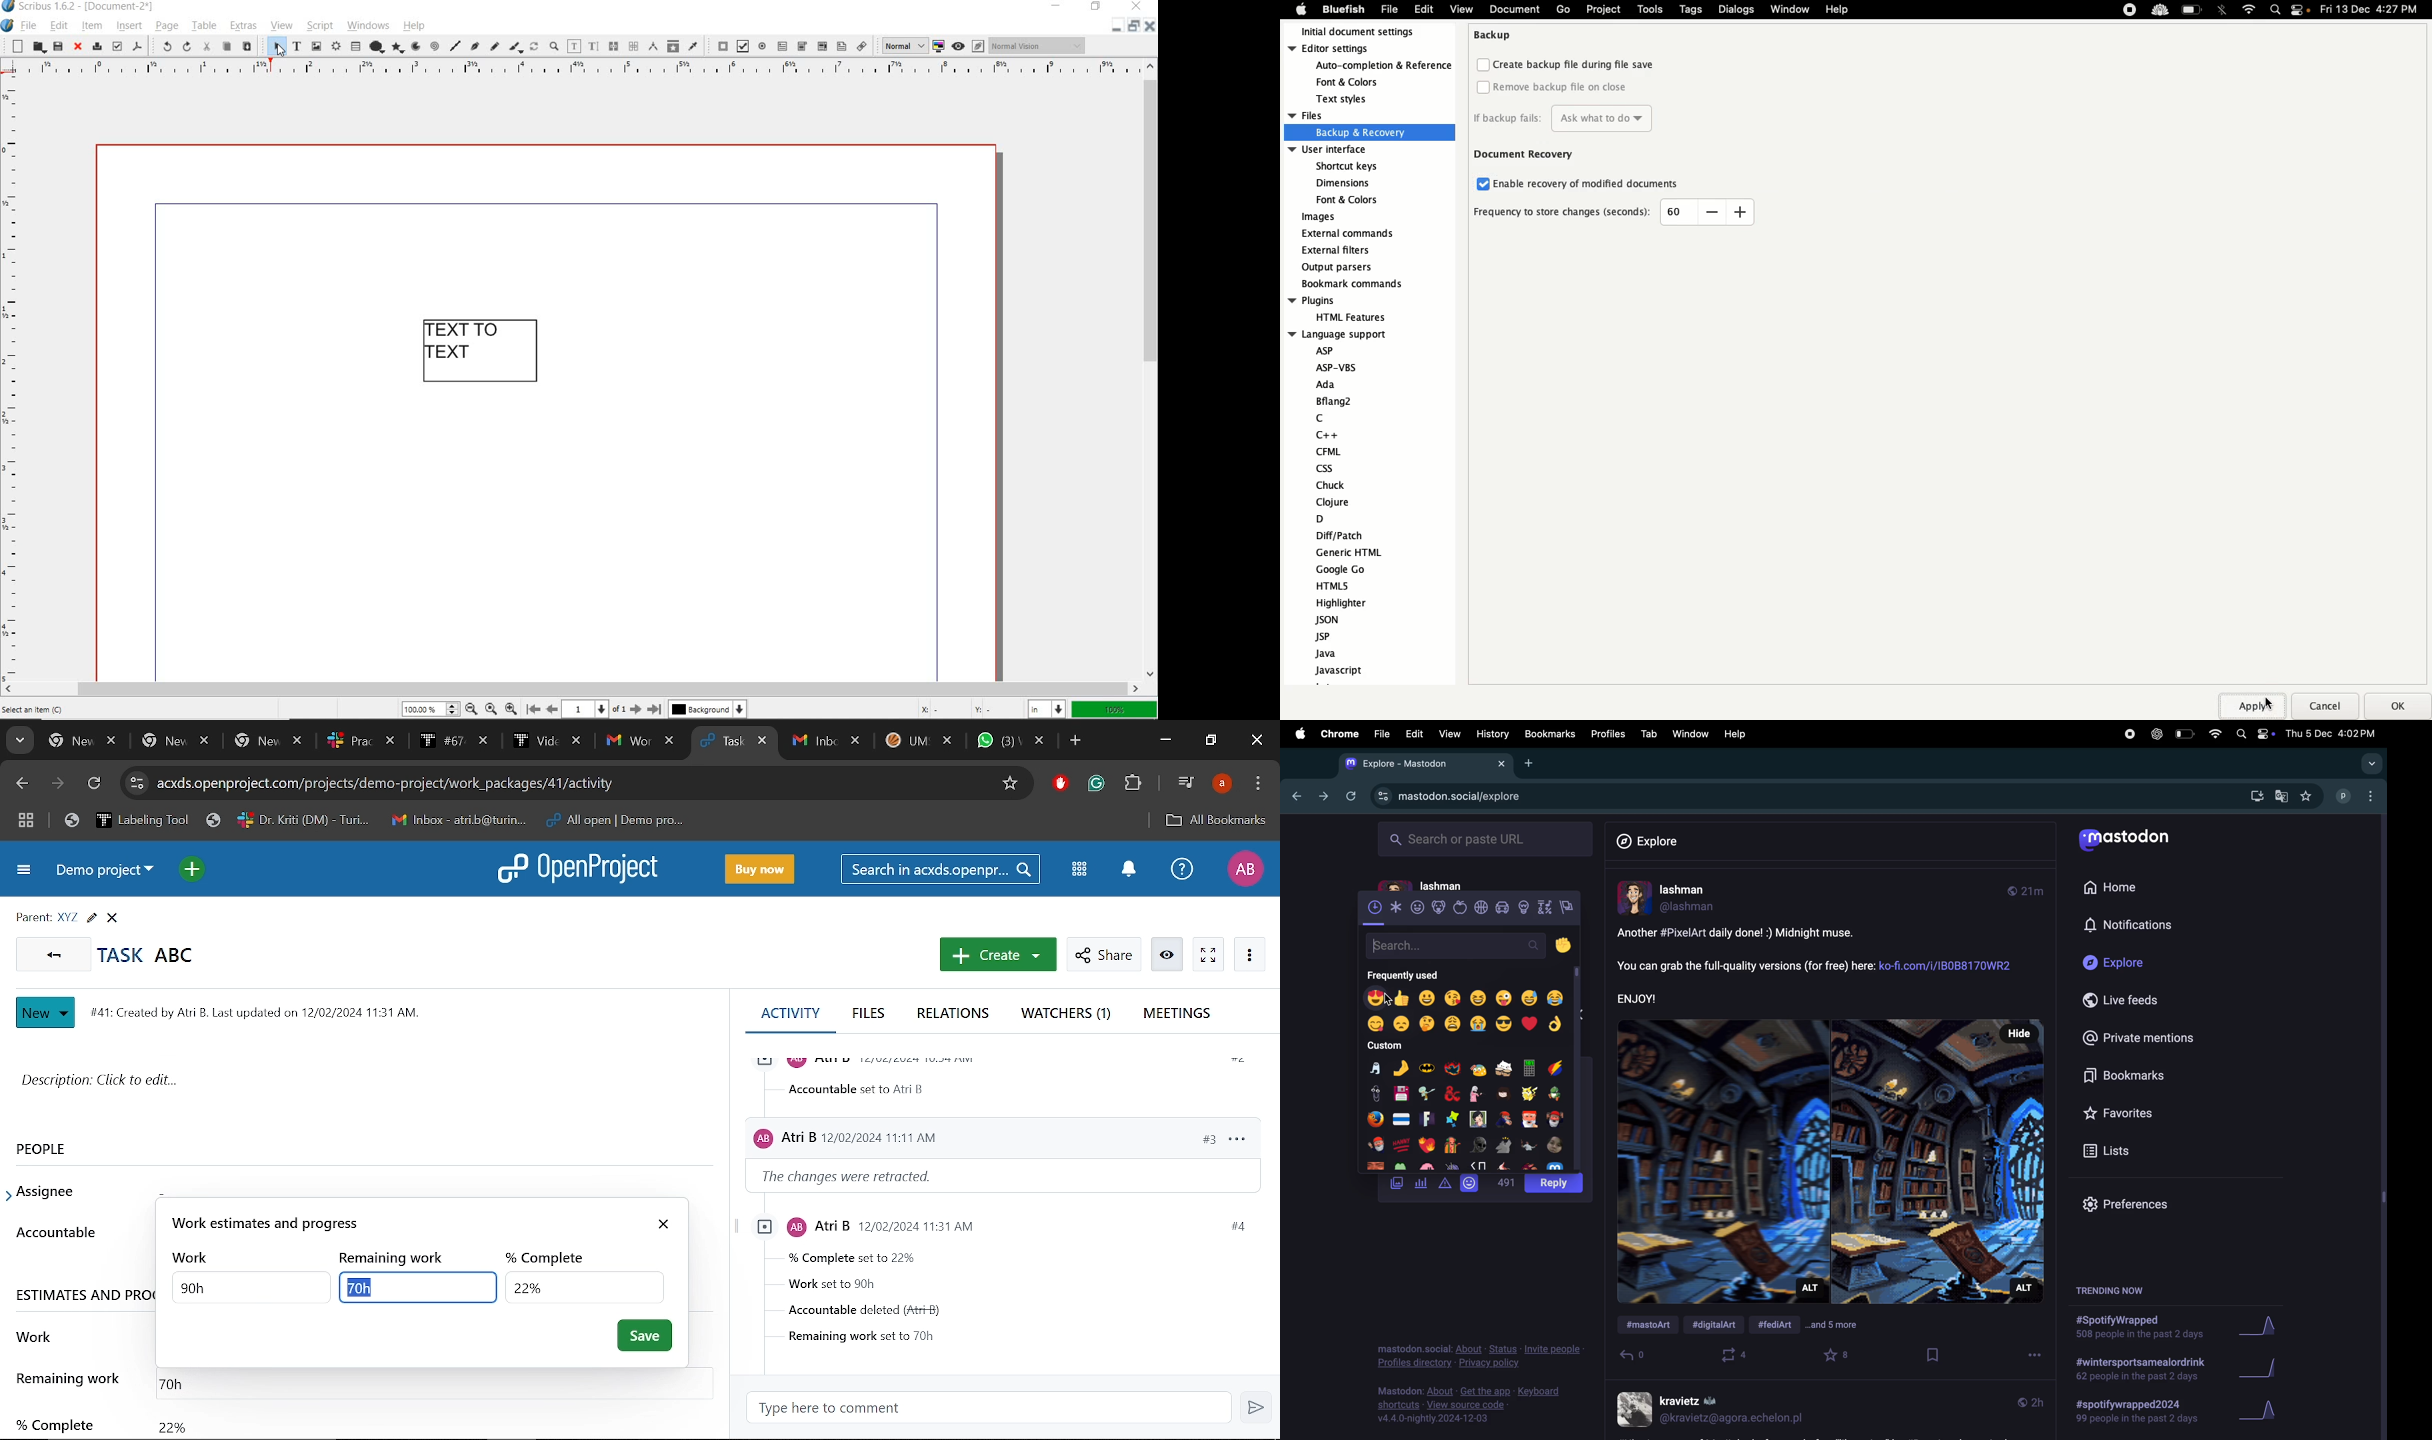  I want to click on preview mode, so click(969, 46).